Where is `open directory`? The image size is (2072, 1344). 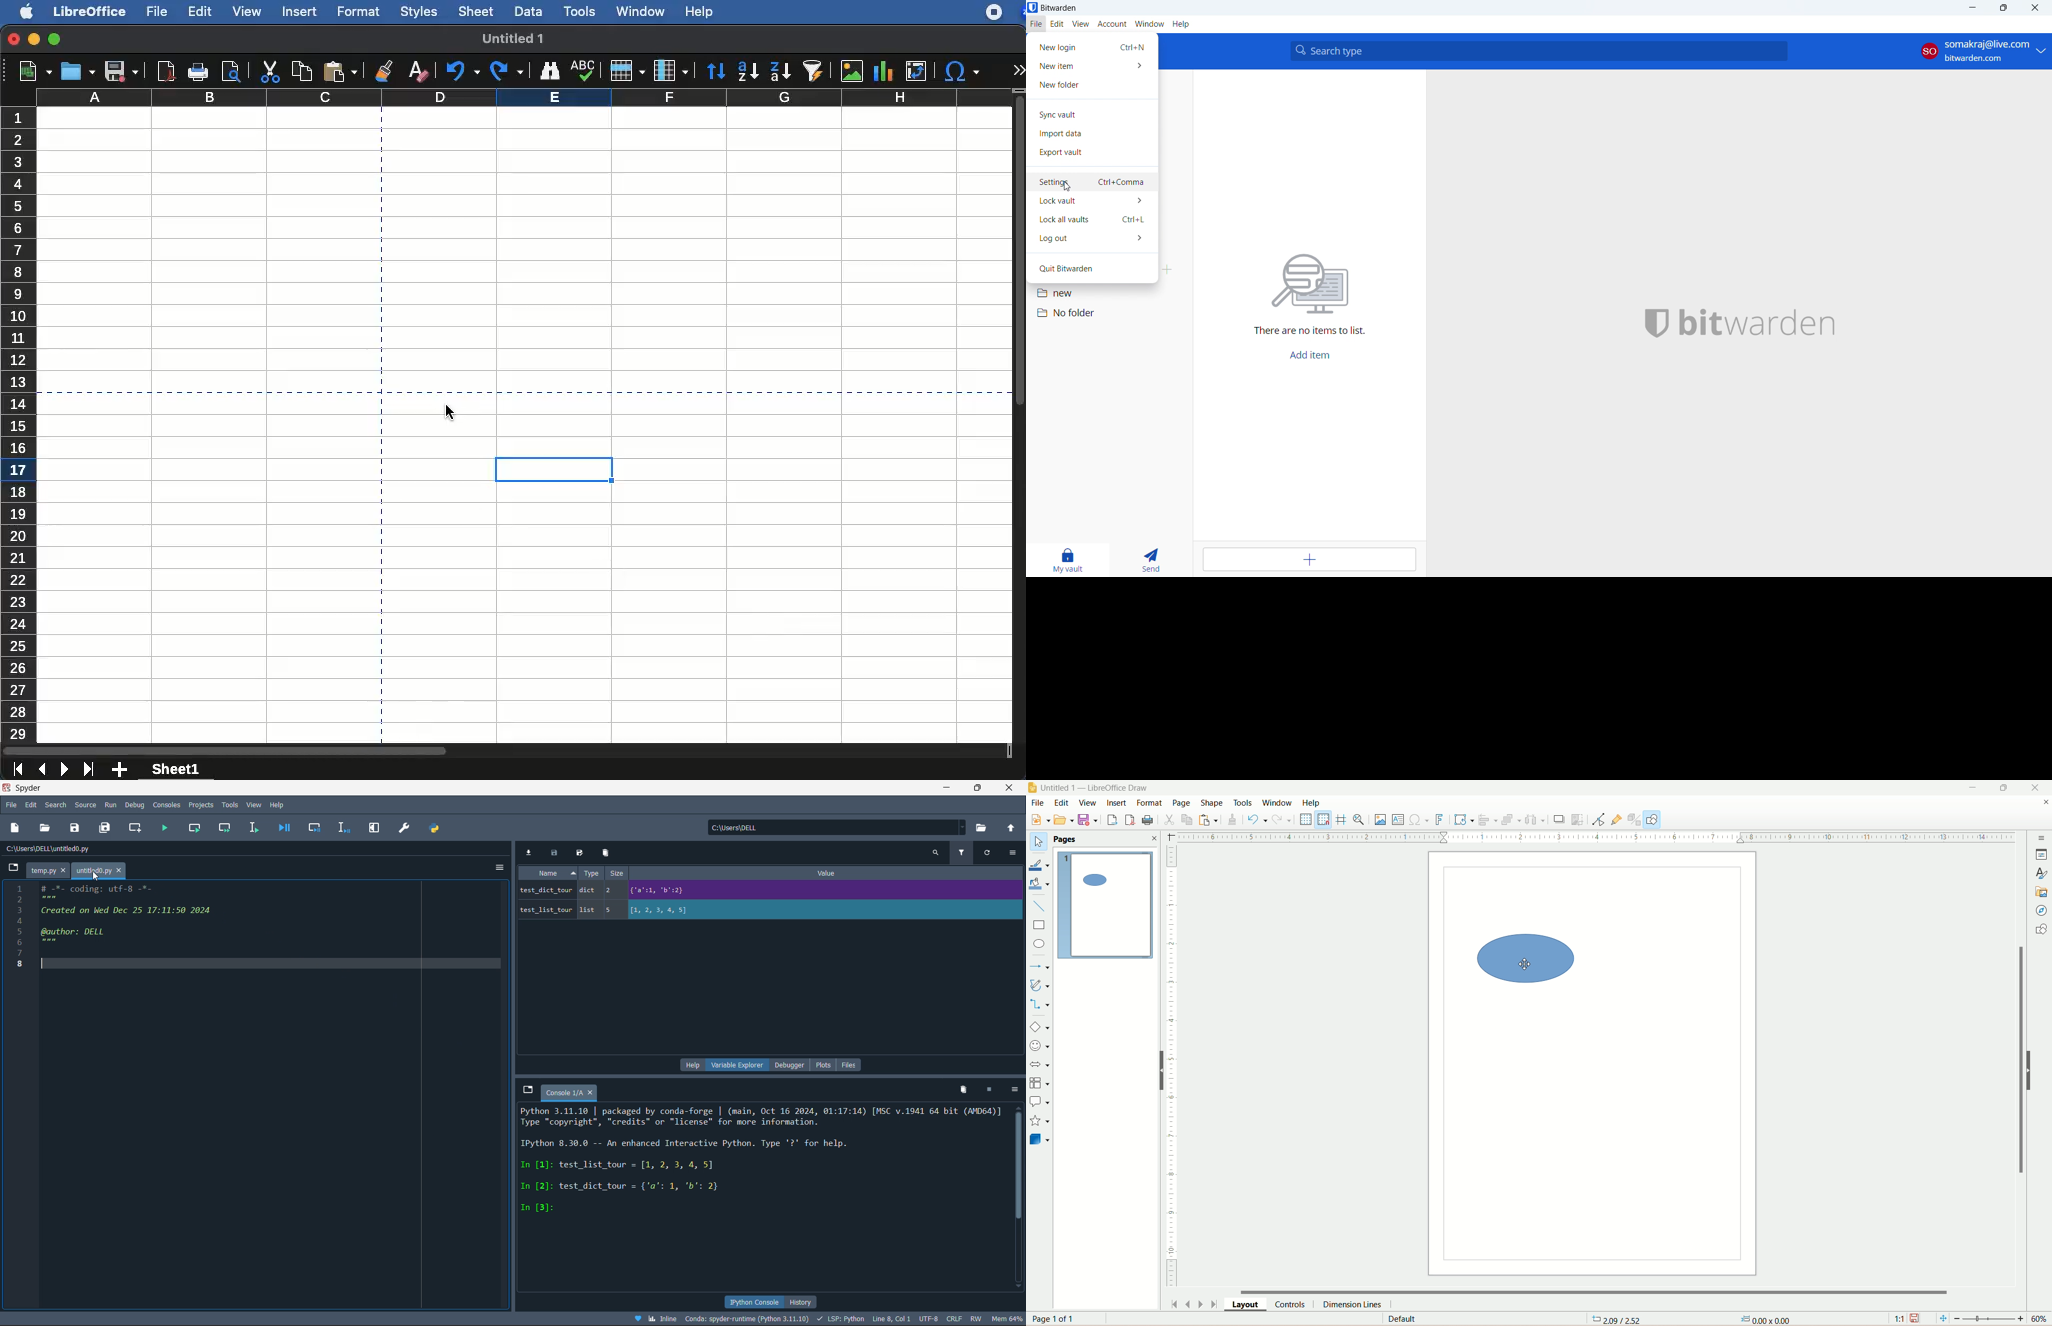 open directory is located at coordinates (1010, 827).